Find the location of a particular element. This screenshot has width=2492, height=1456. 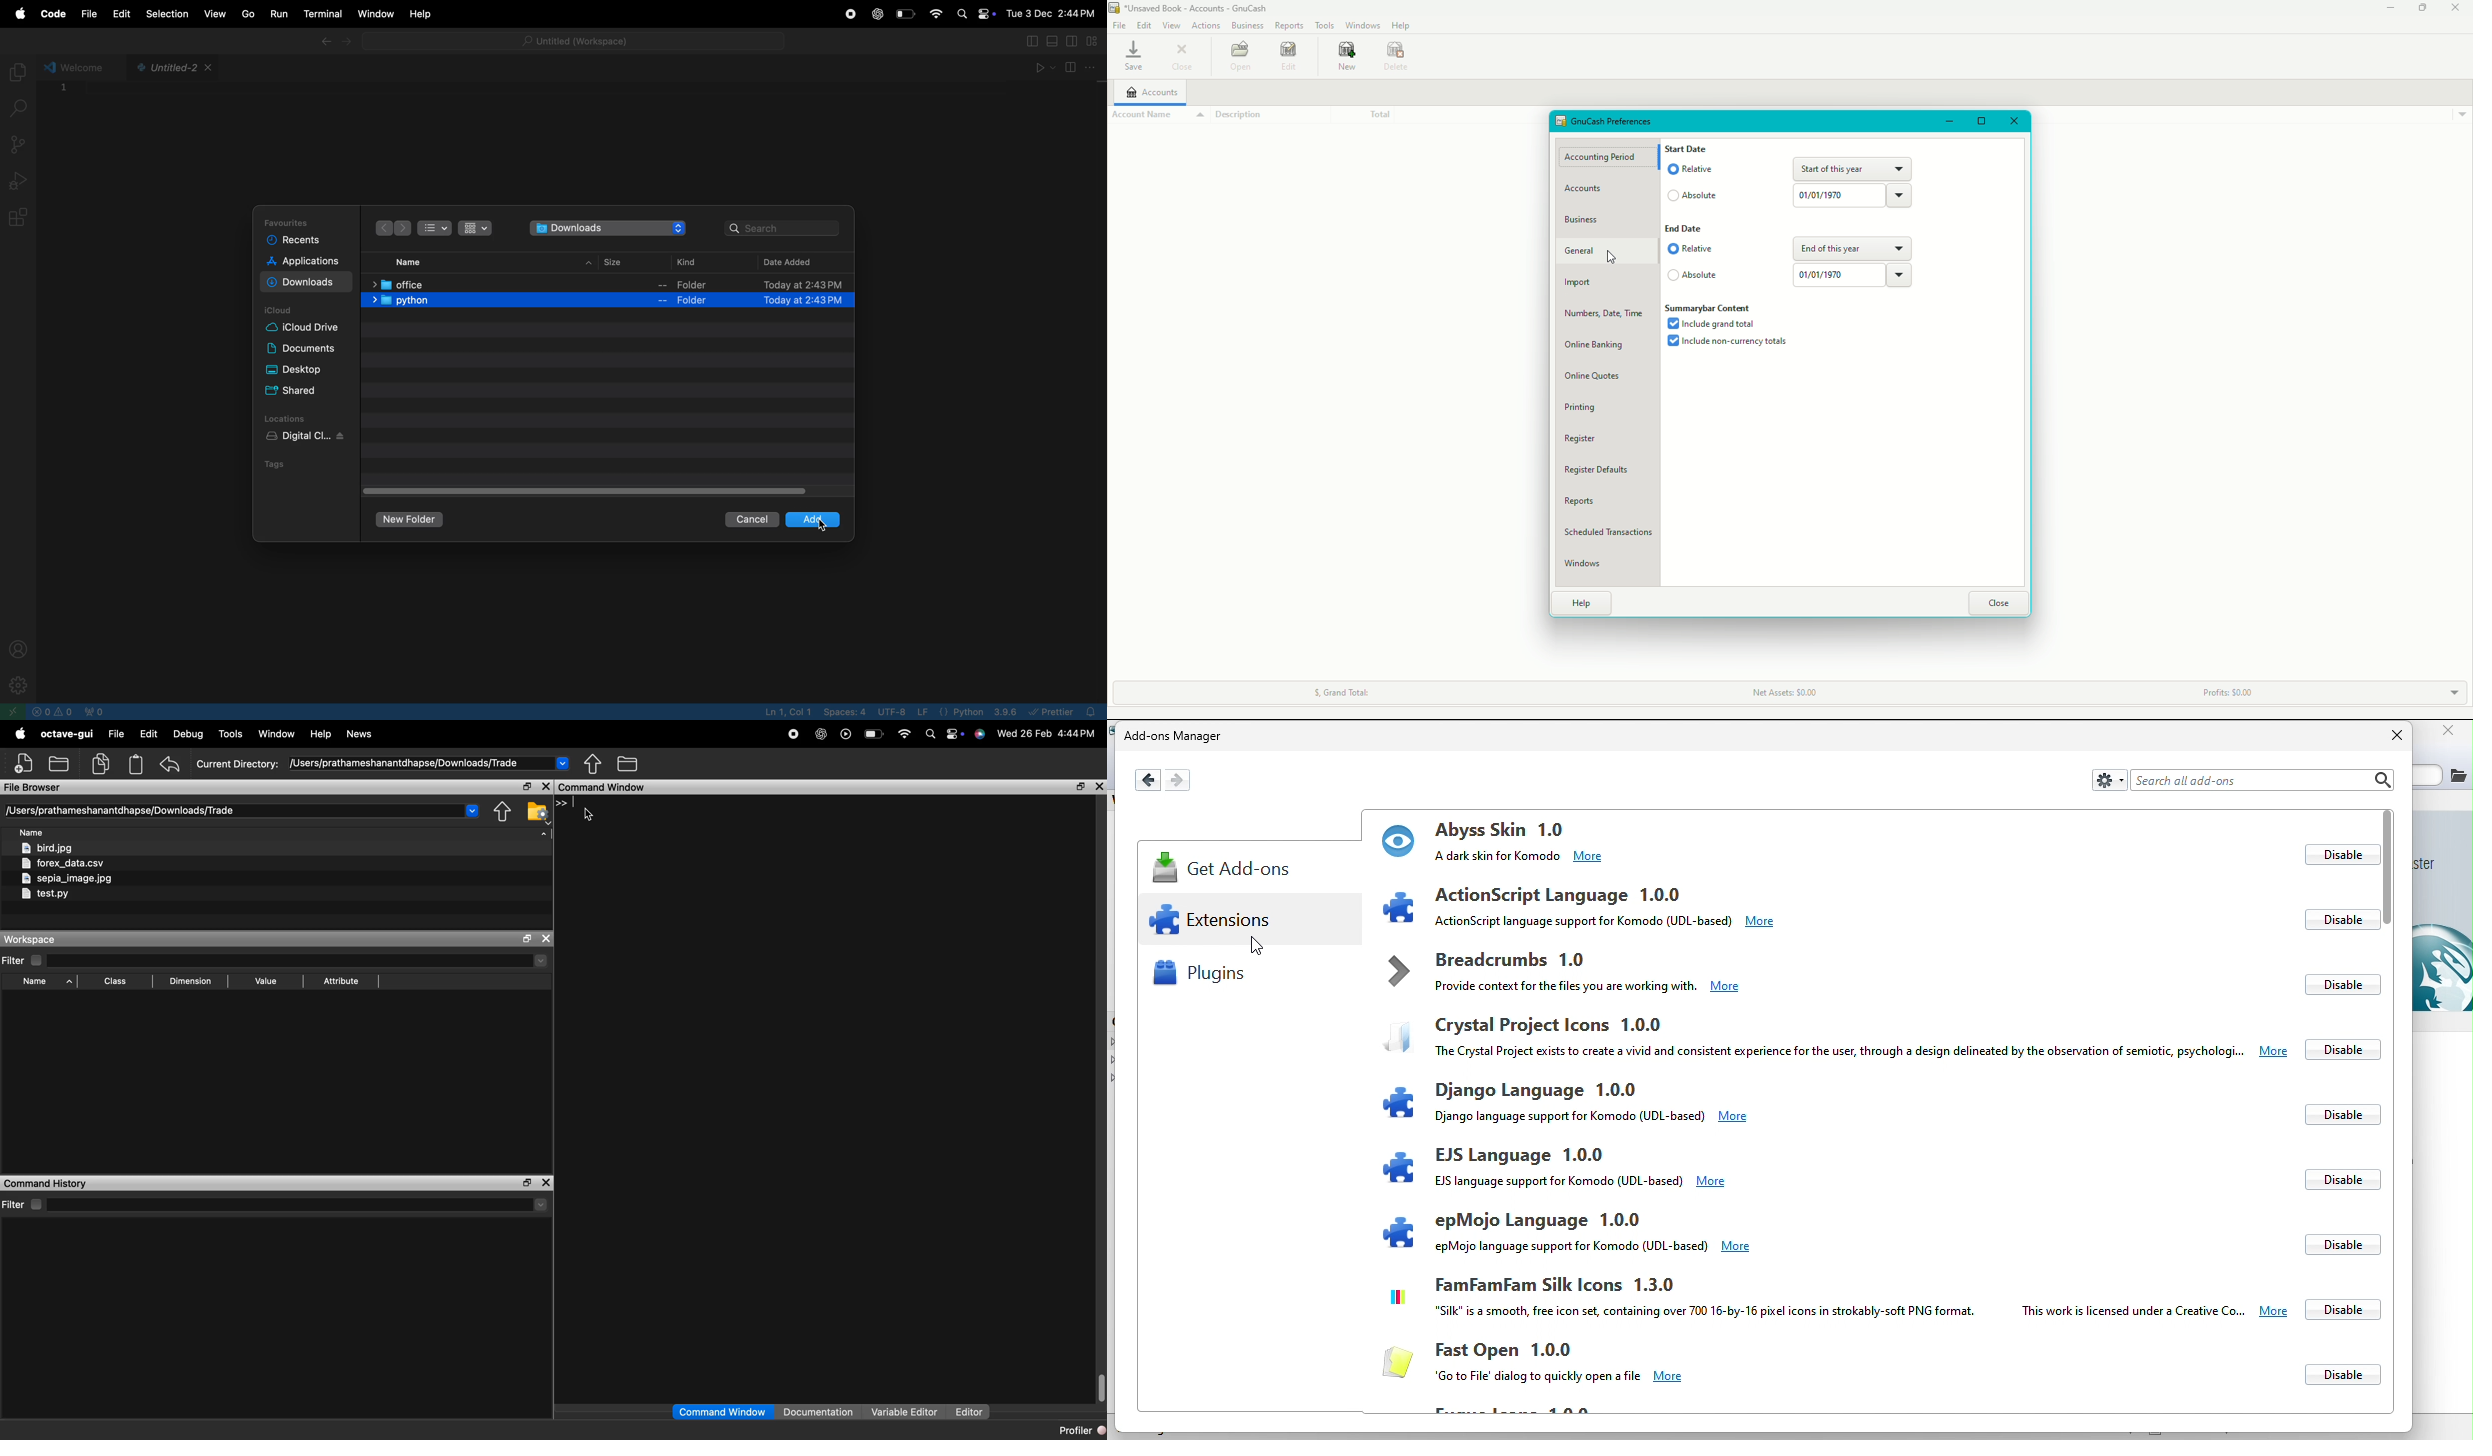

welcome is located at coordinates (78, 67).